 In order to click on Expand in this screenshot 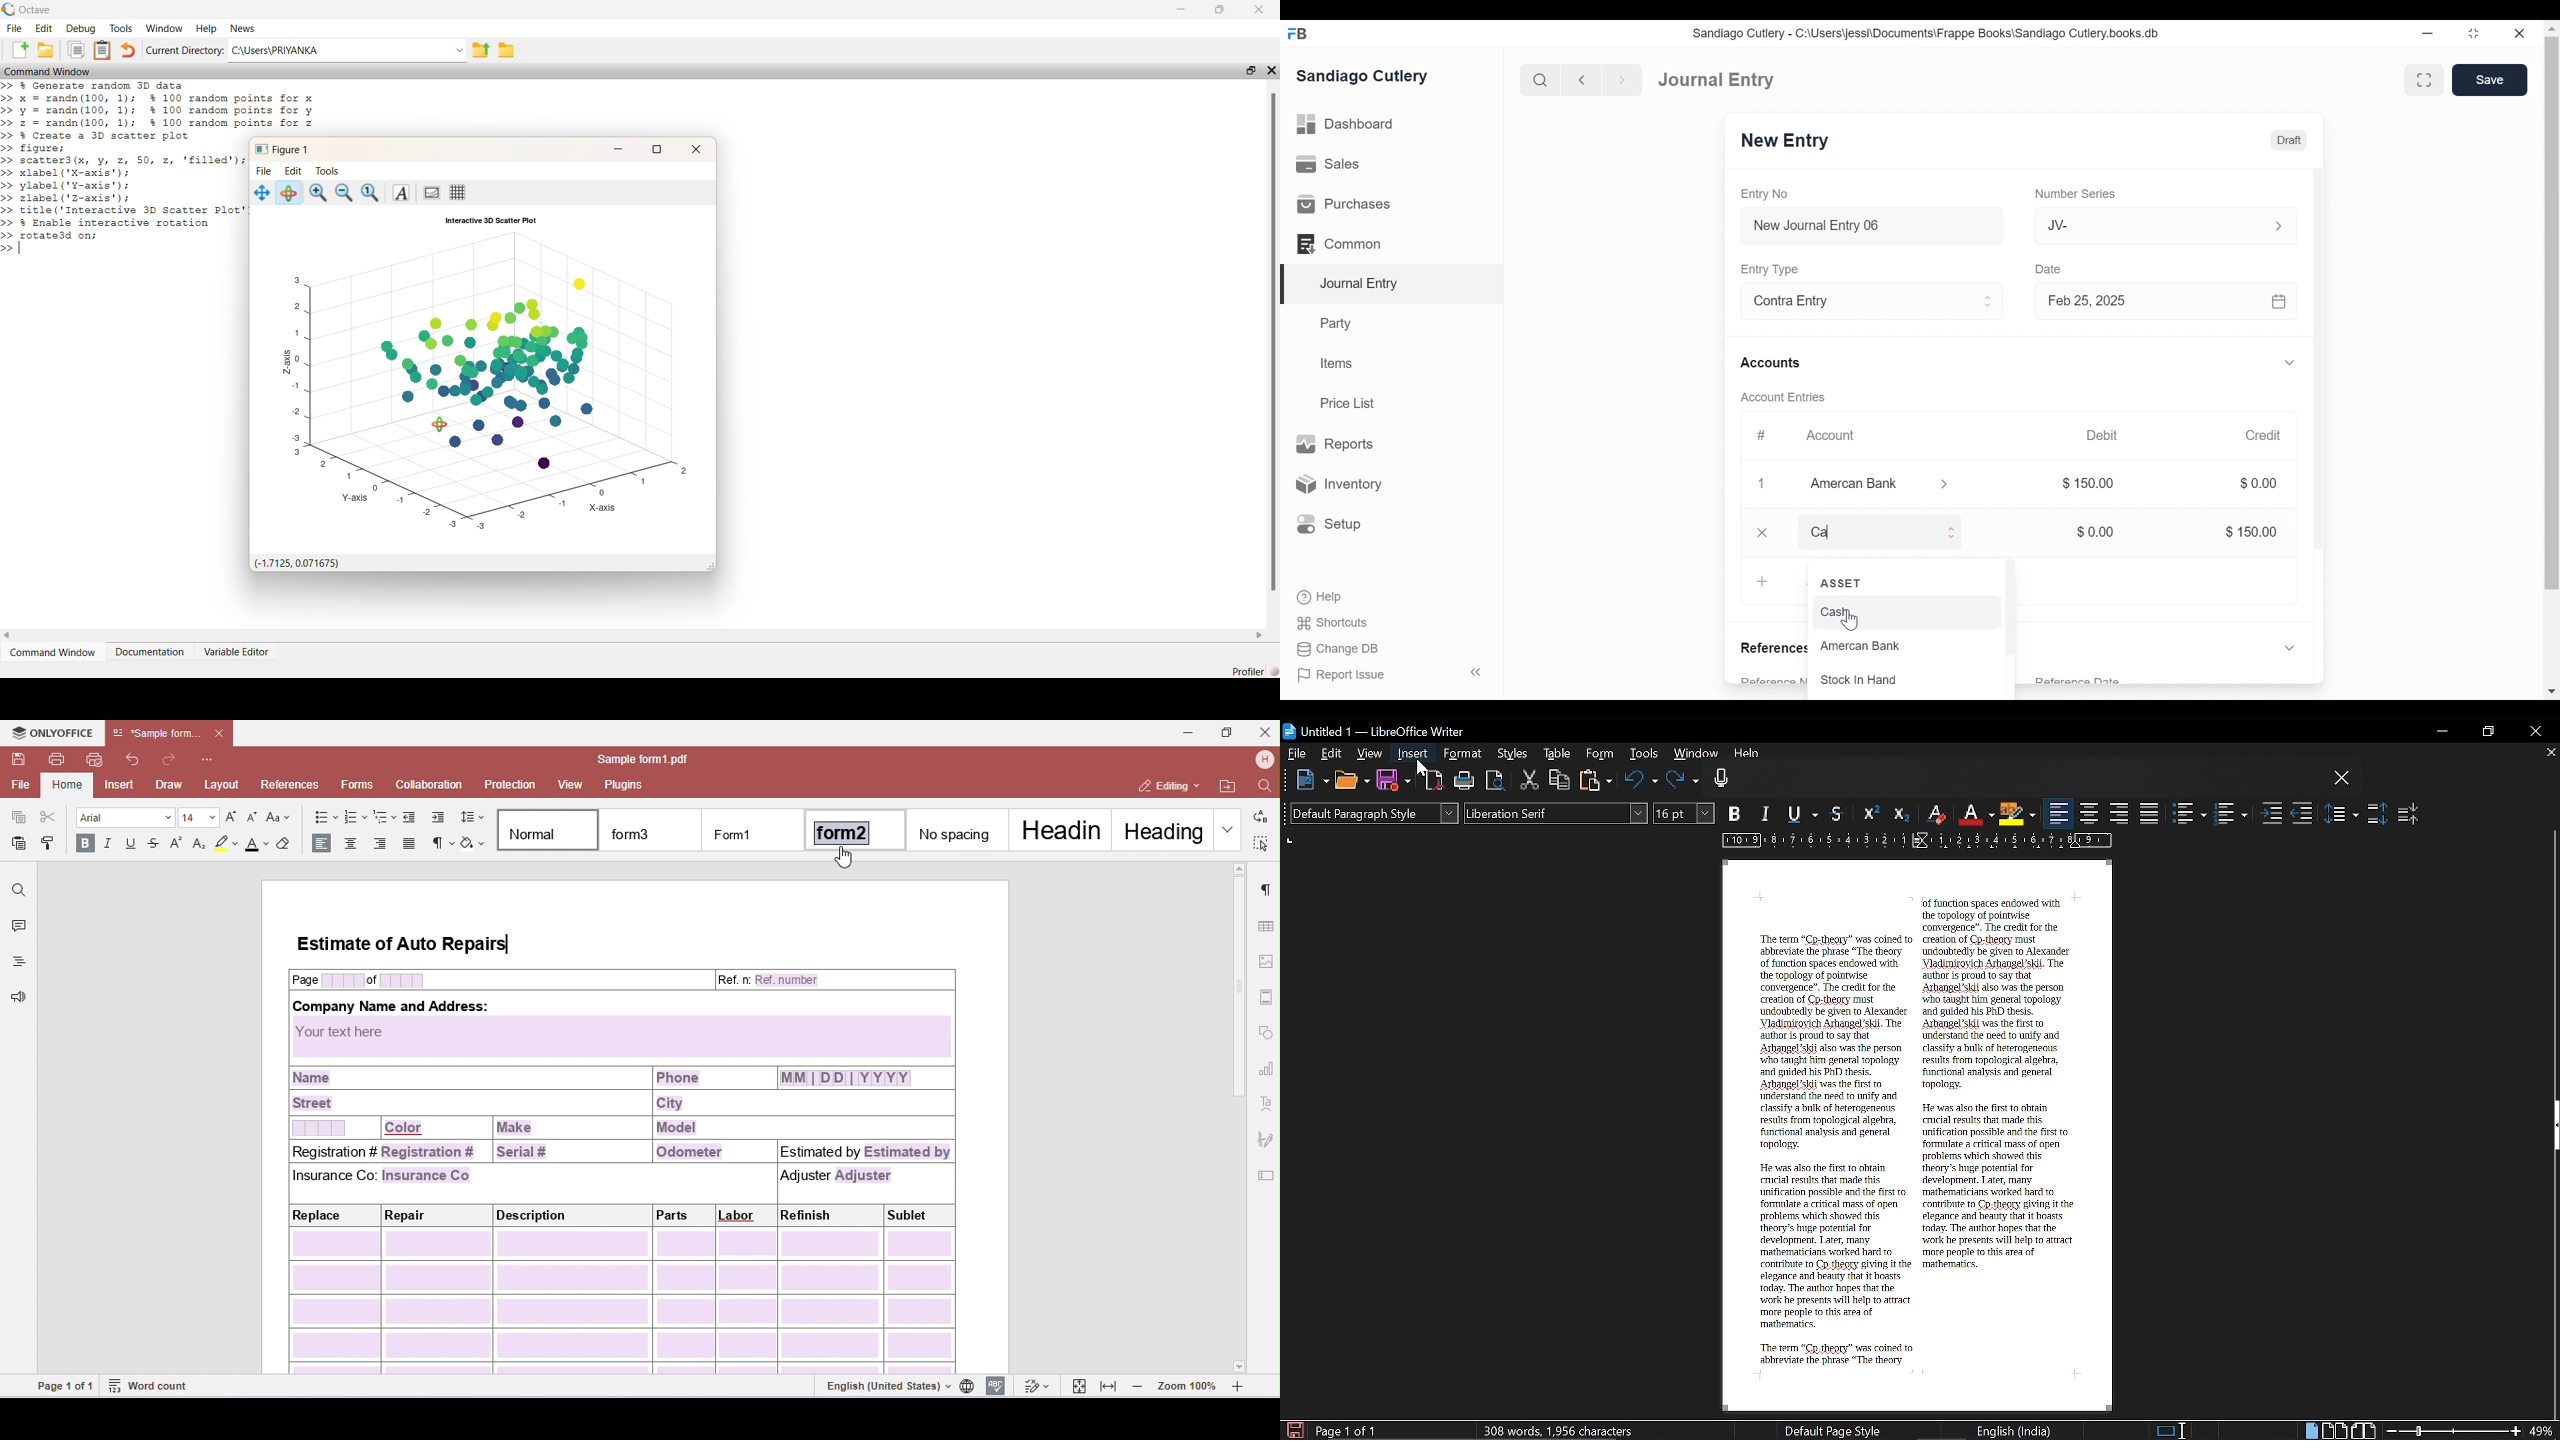, I will do `click(2289, 649)`.